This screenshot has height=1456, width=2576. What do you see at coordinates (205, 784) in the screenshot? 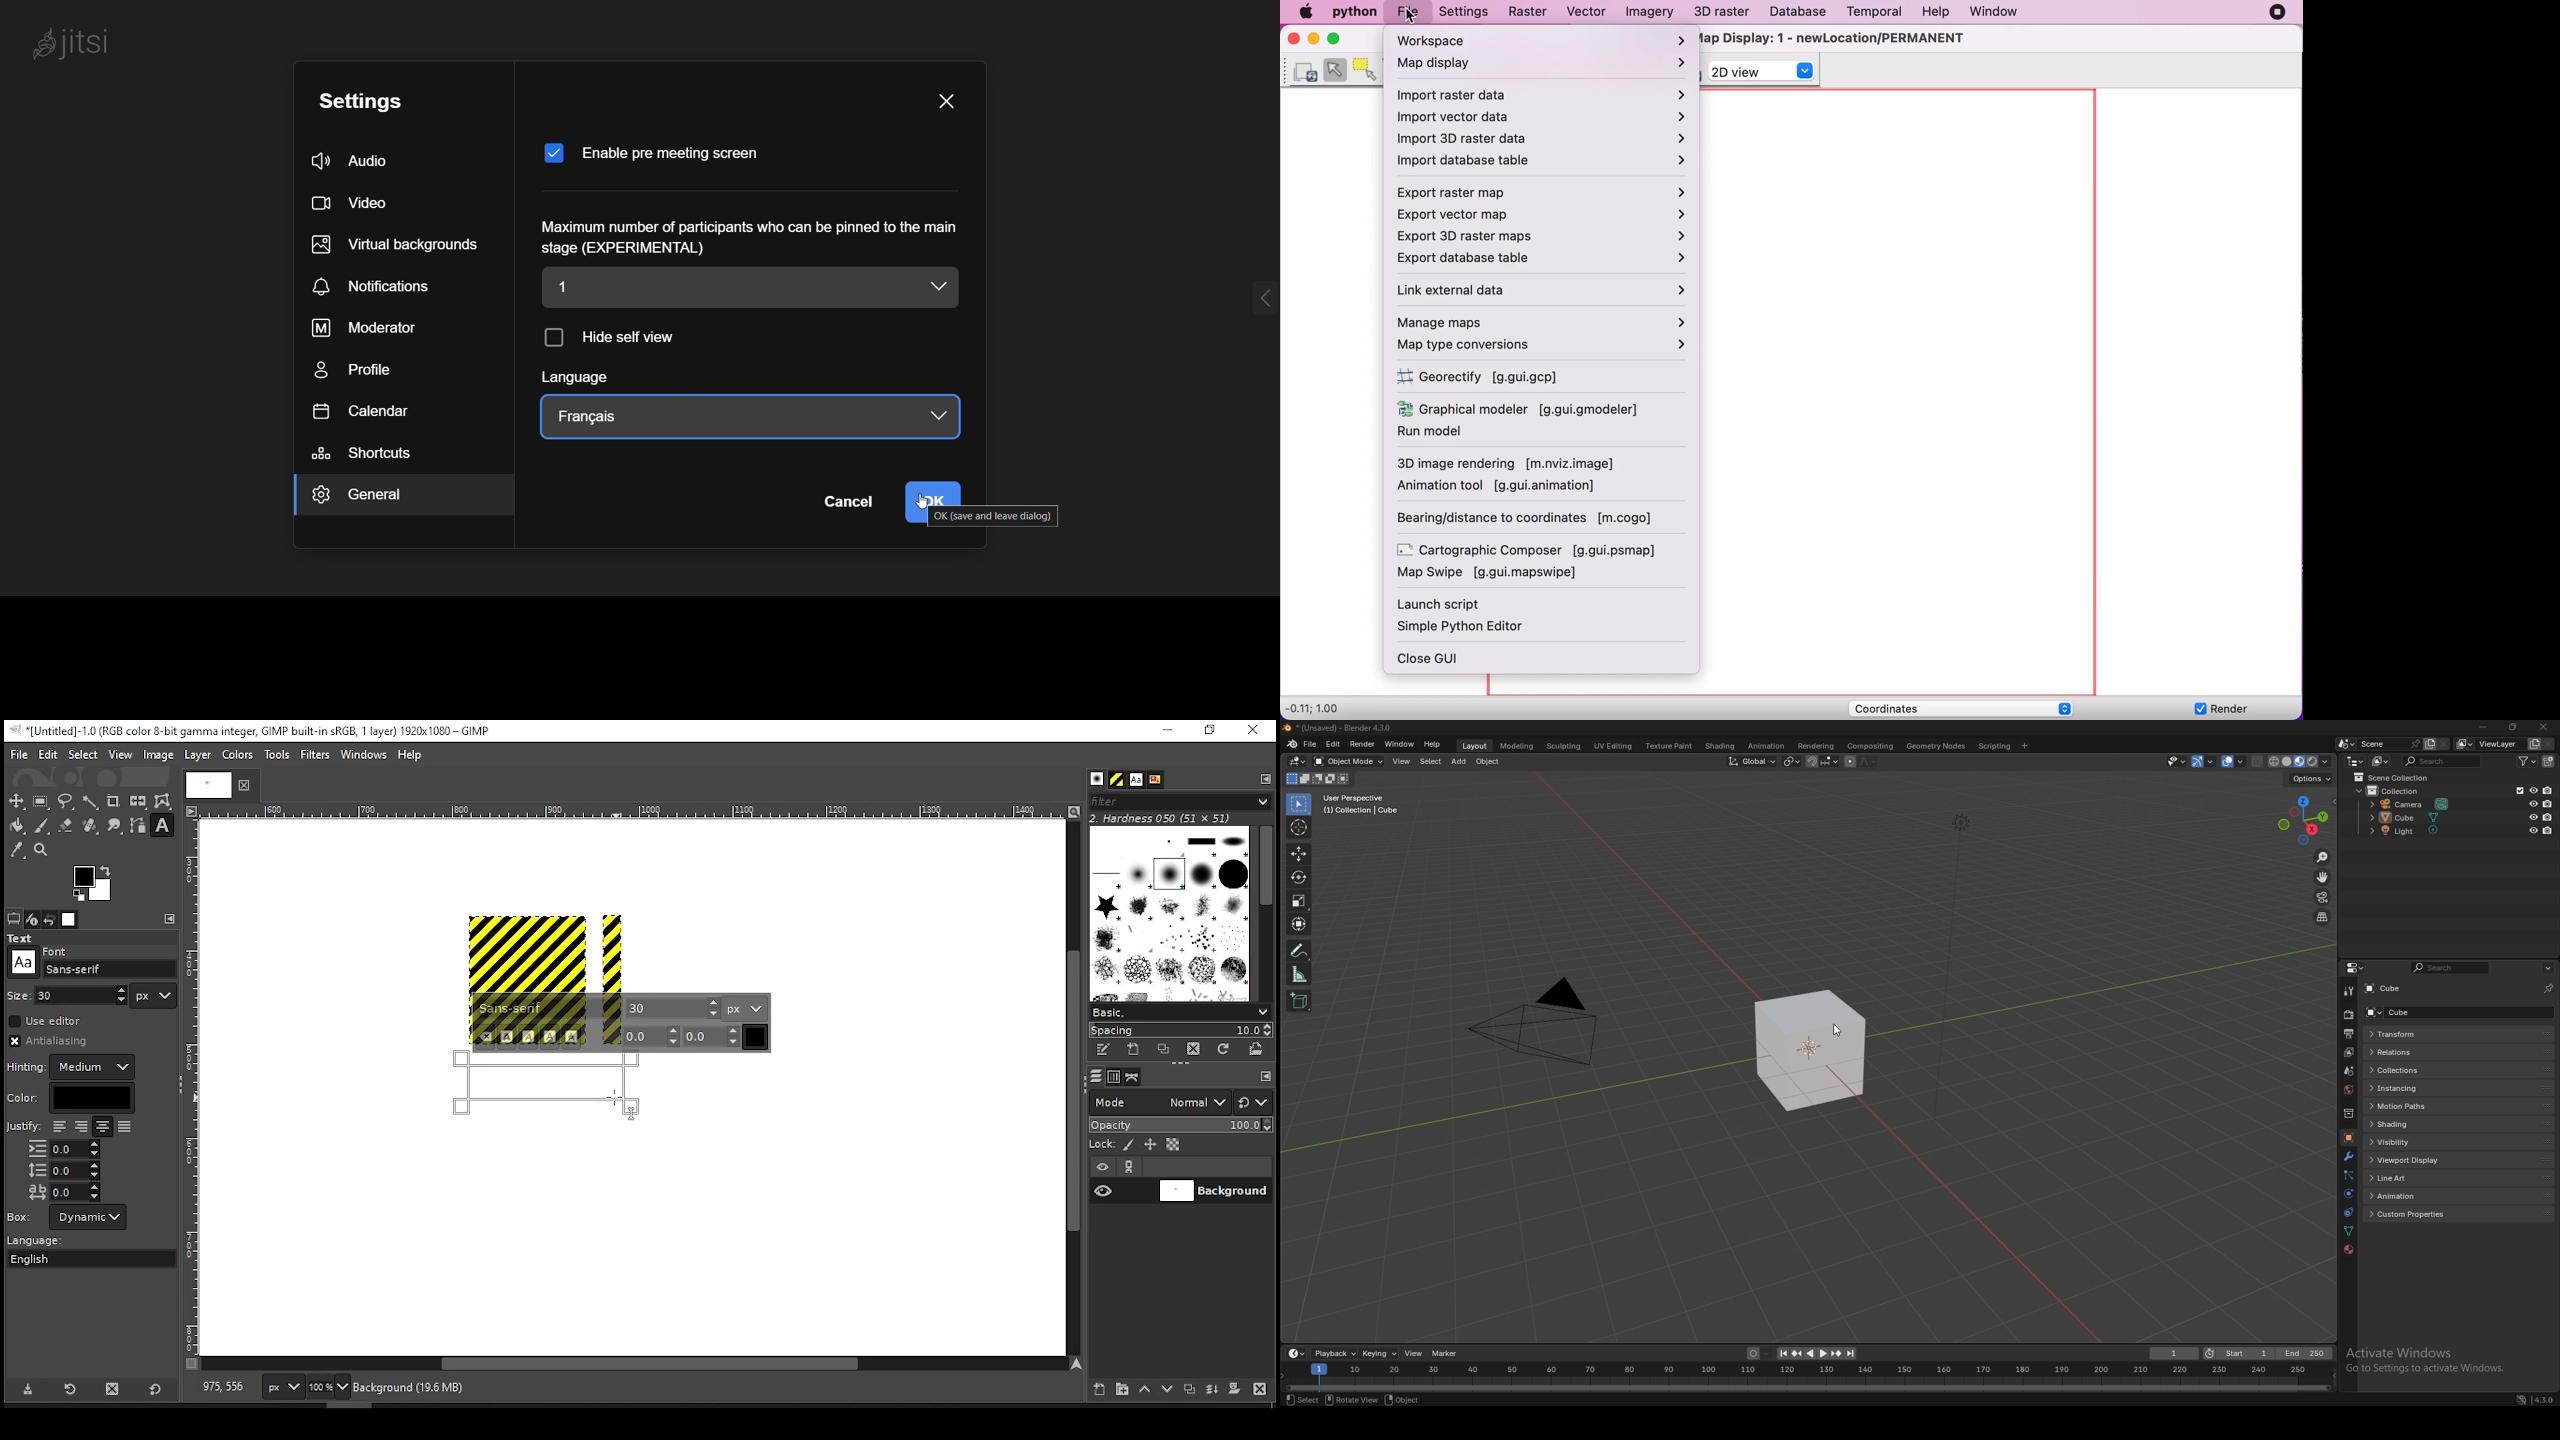
I see `` at bounding box center [205, 784].